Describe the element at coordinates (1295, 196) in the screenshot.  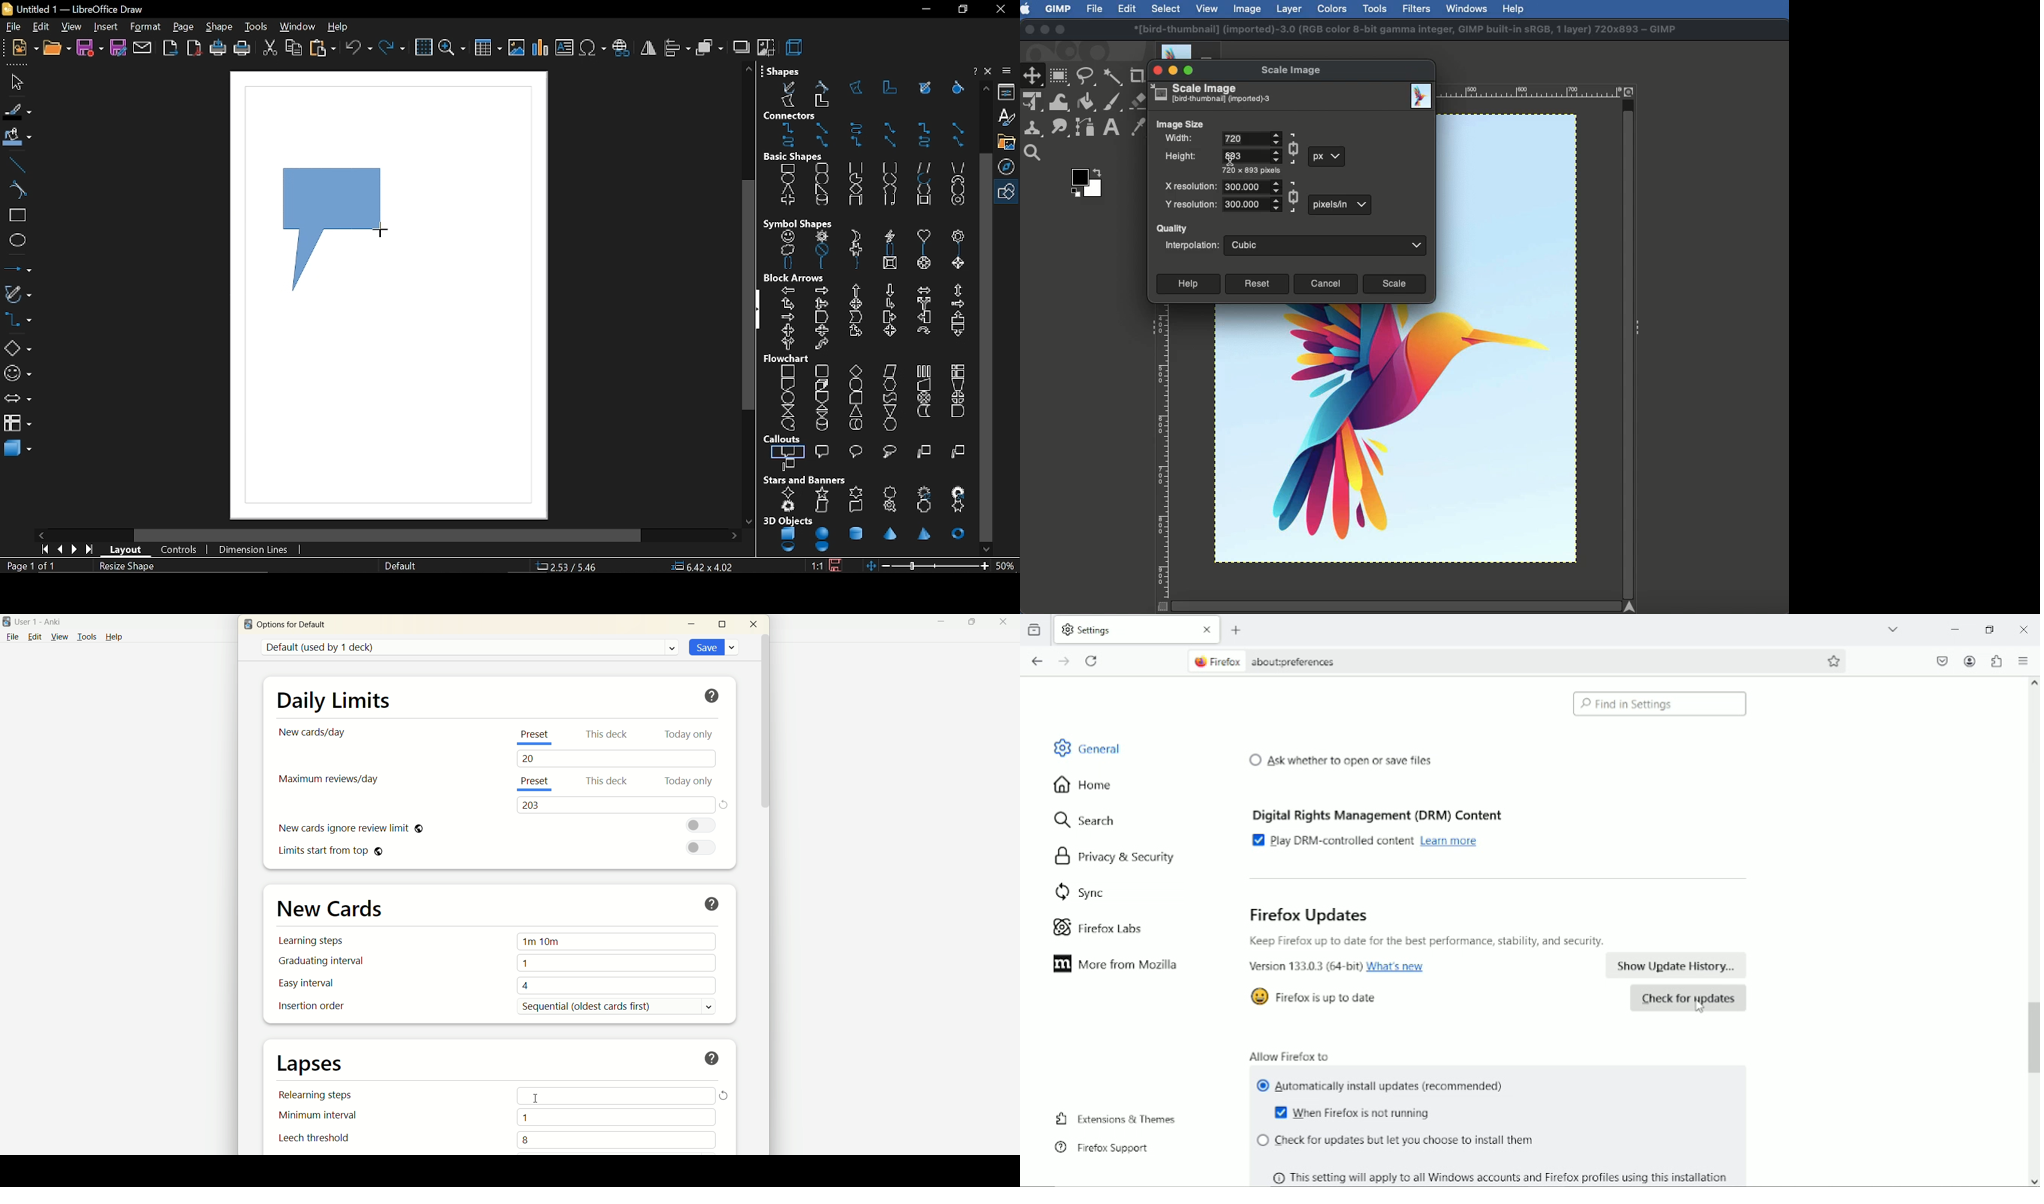
I see `Linked` at that location.